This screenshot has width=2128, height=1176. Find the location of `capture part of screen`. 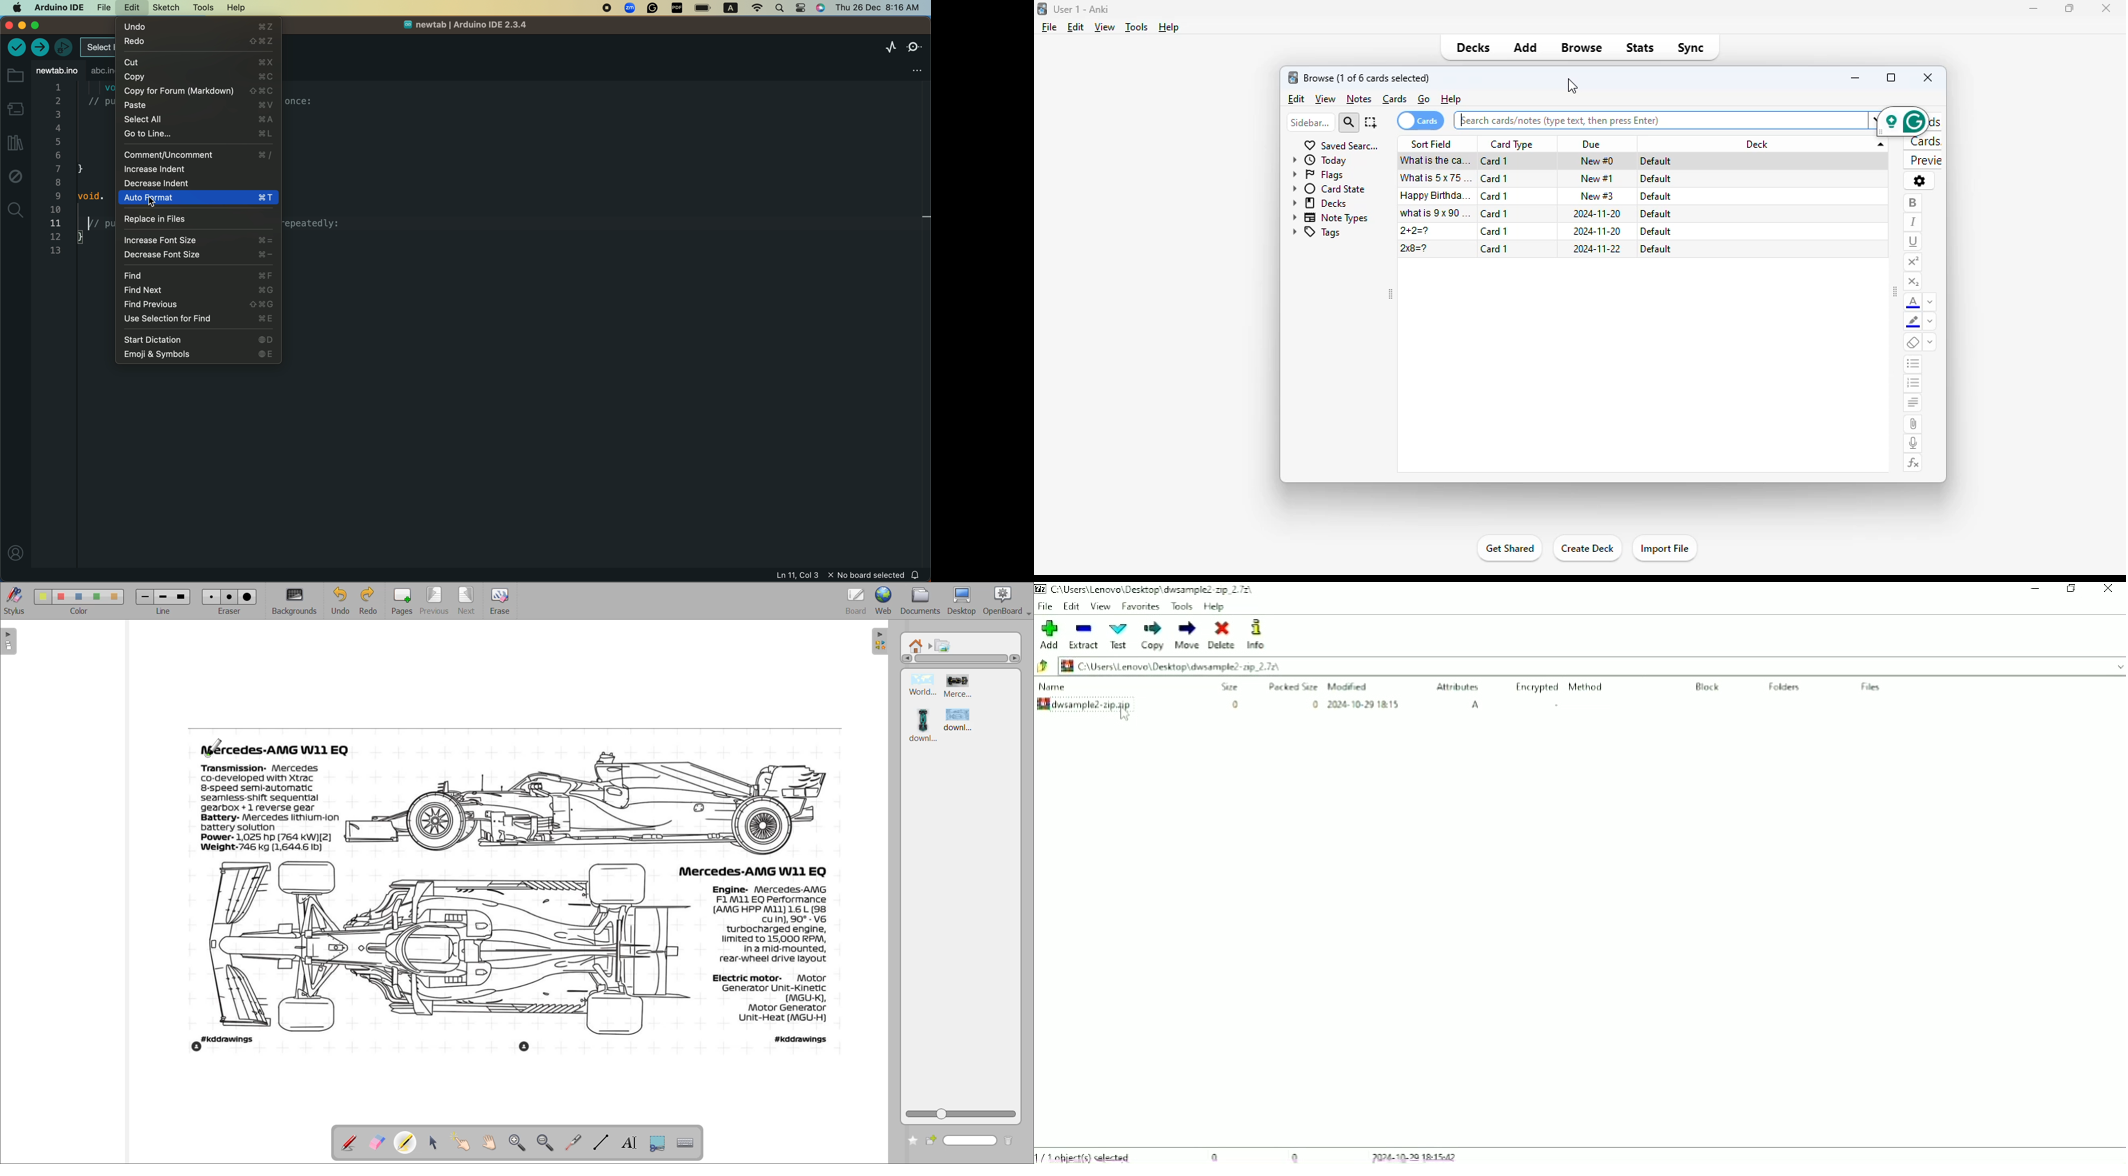

capture part of screen is located at coordinates (657, 1142).